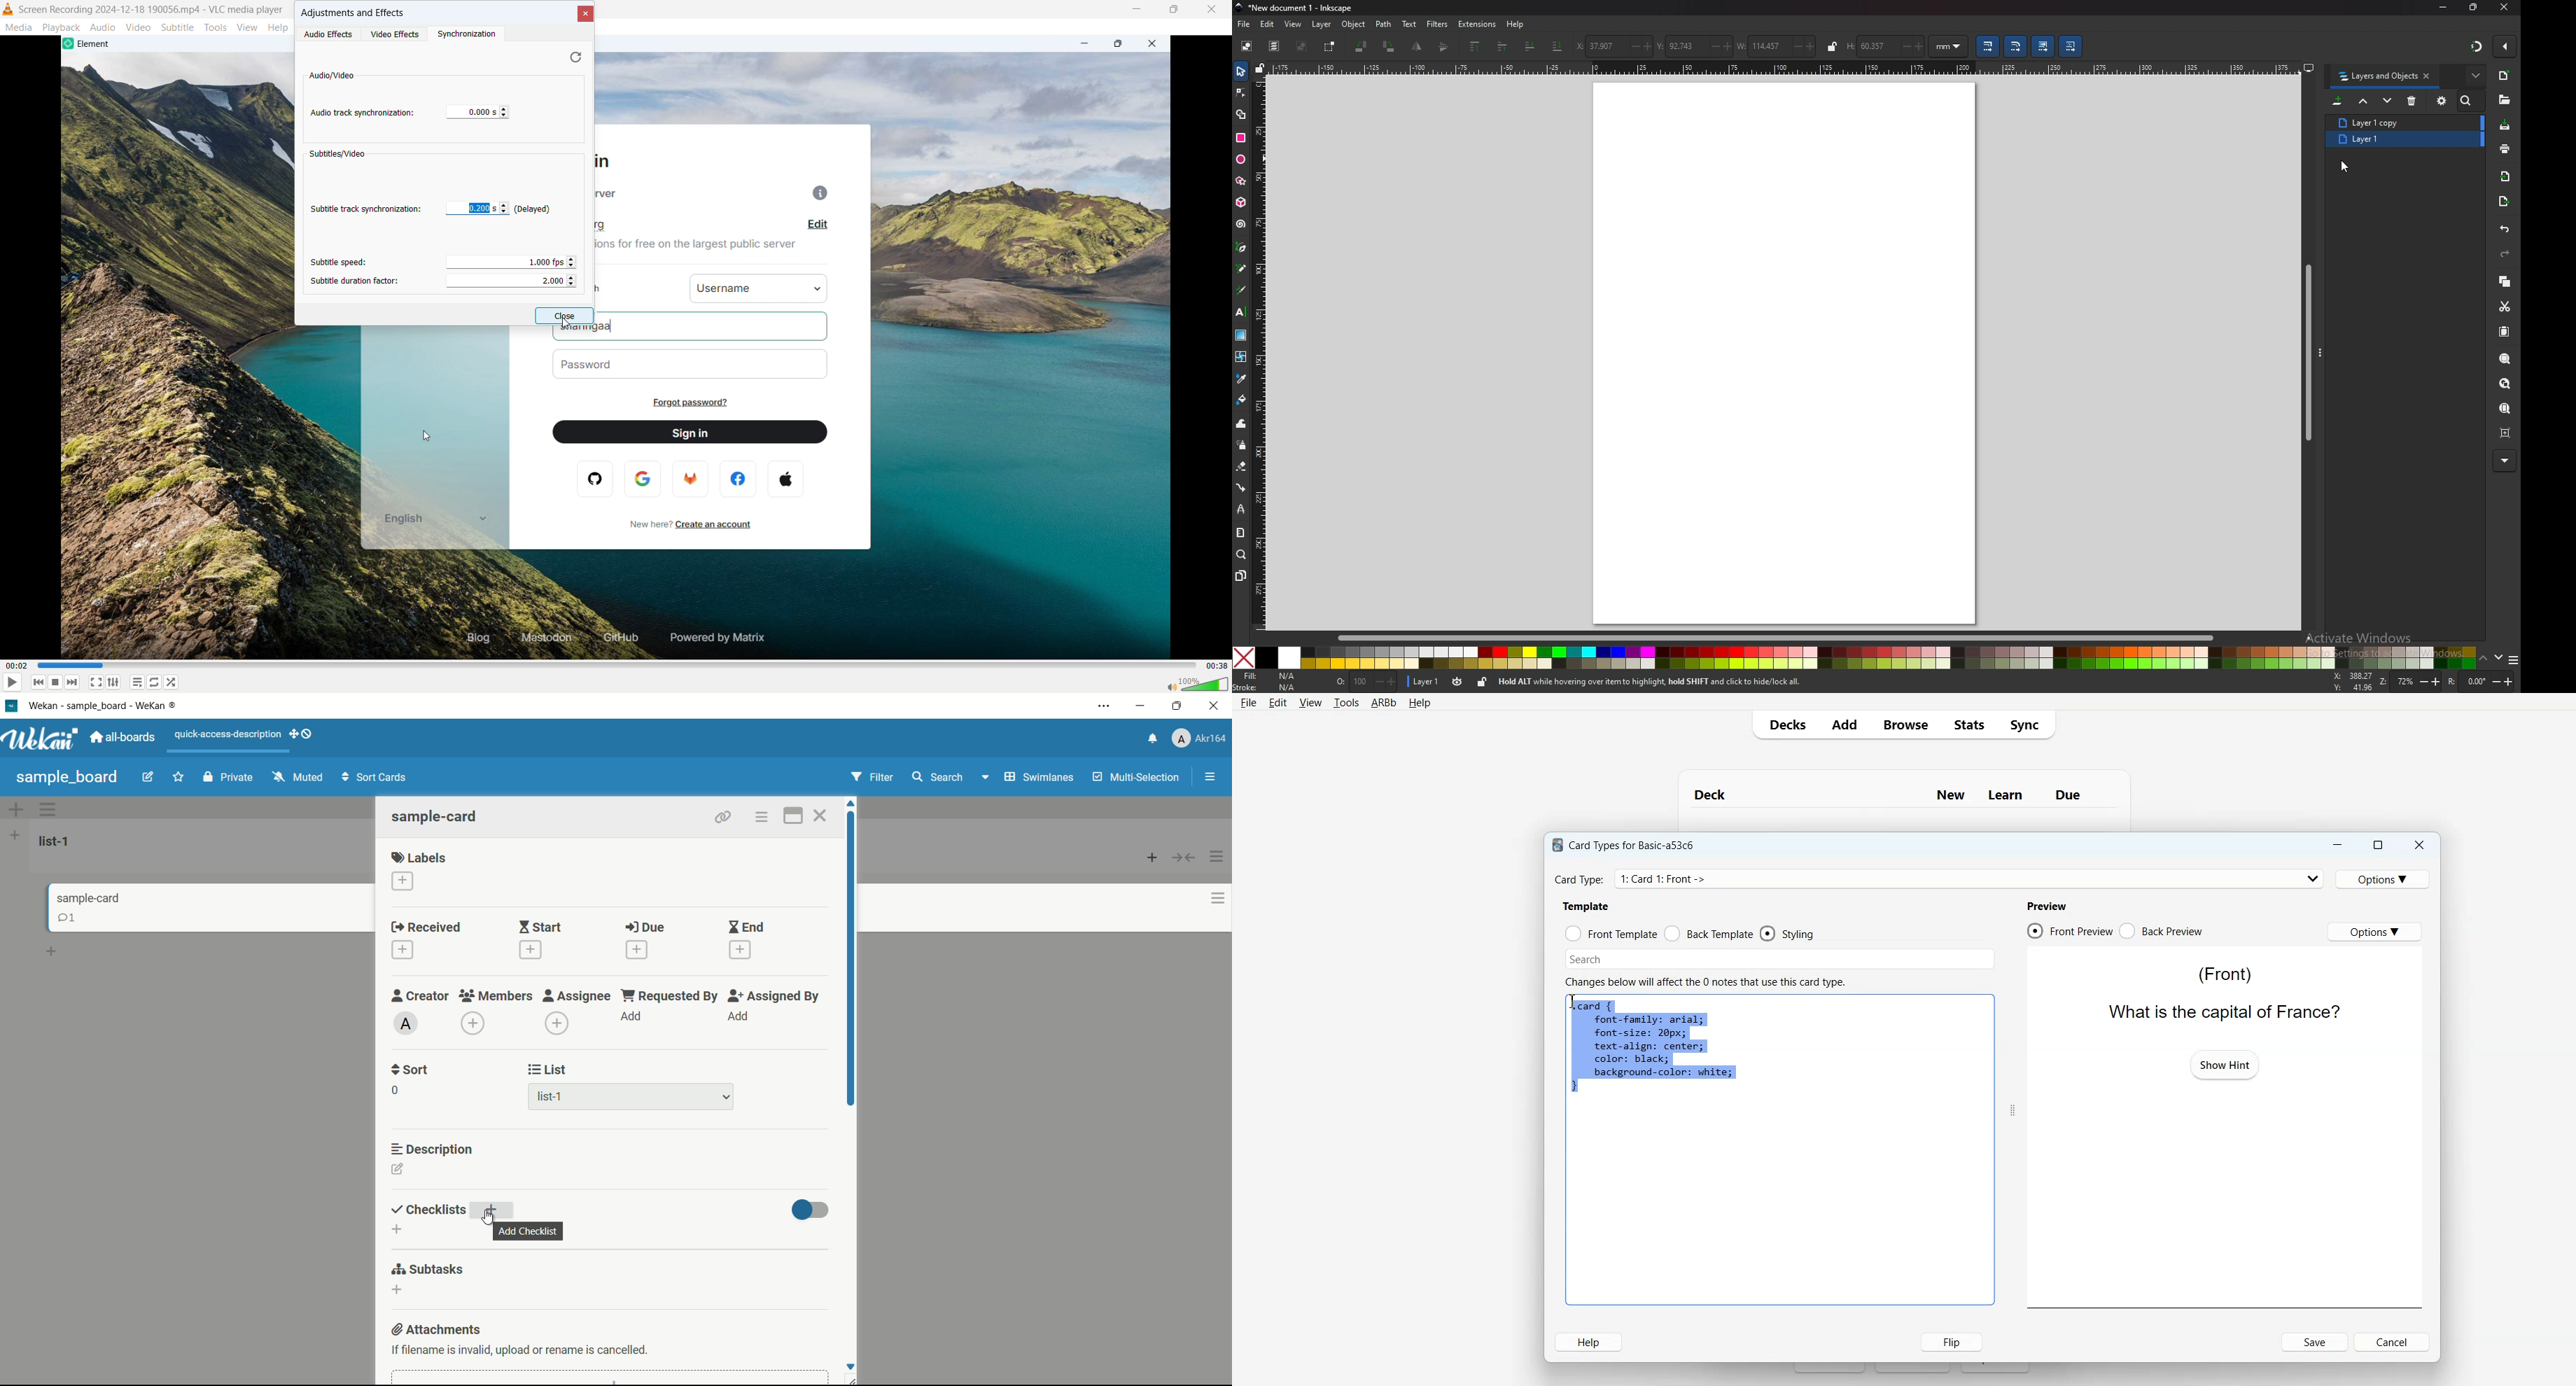 This screenshot has width=2576, height=1400. Describe the element at coordinates (472, 112) in the screenshot. I see `enter value in second to sunchronize audio track` at that location.